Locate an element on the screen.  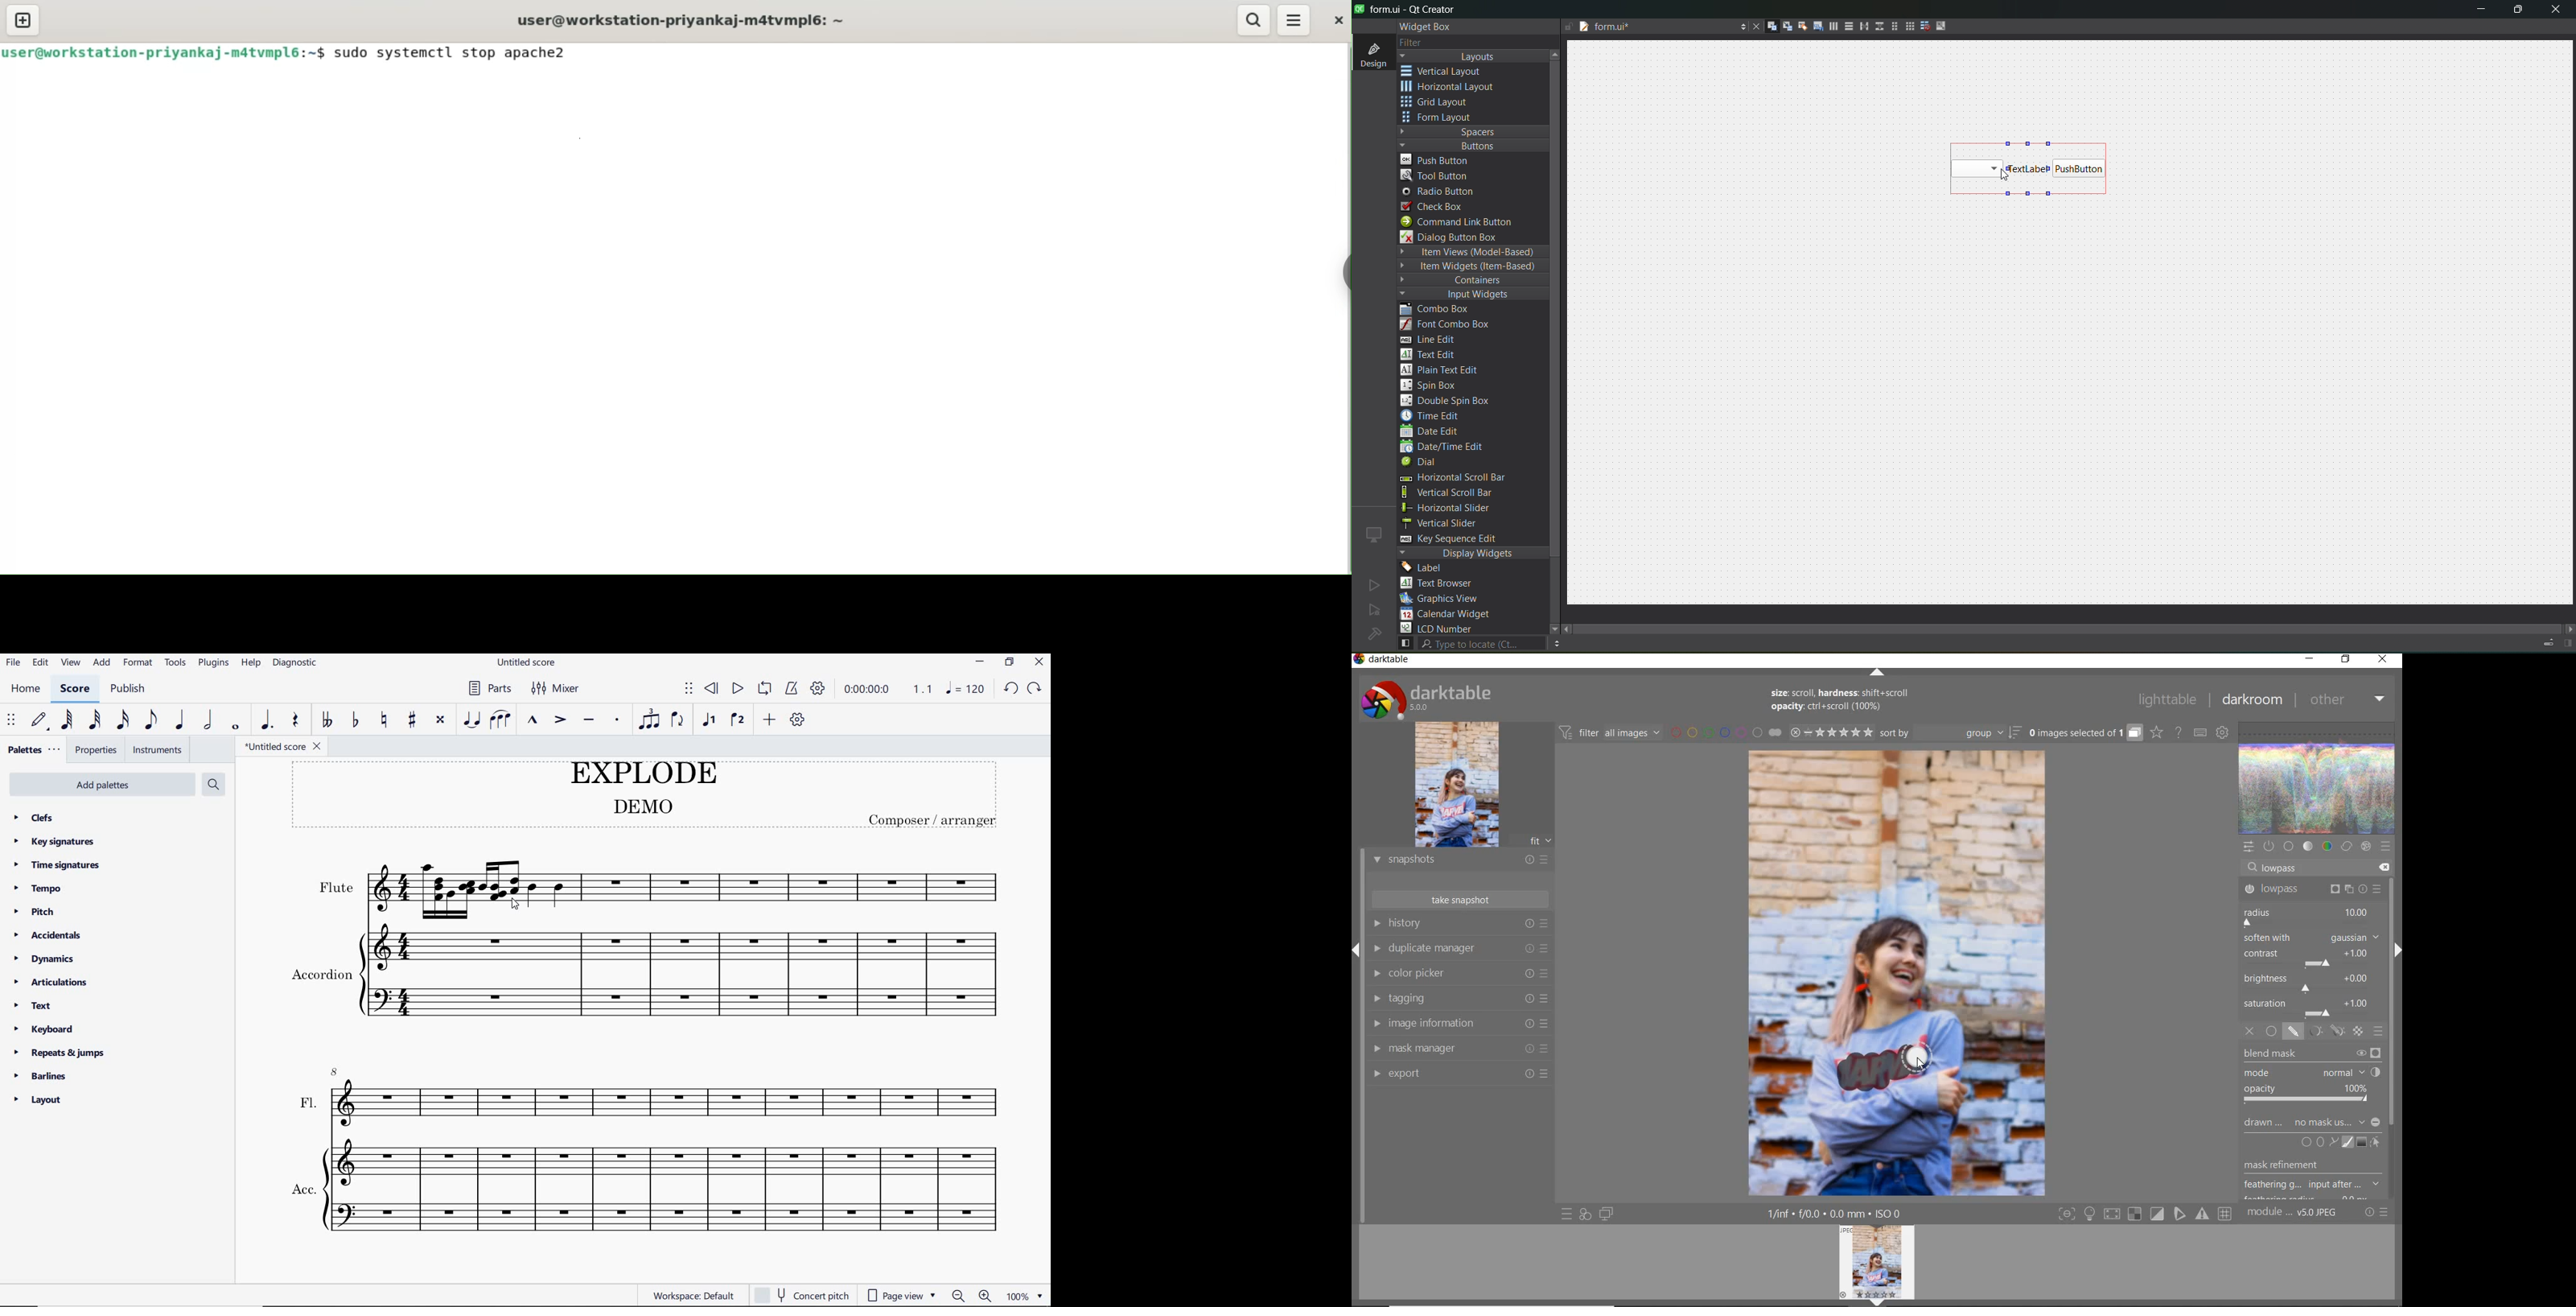
key signatures is located at coordinates (54, 841).